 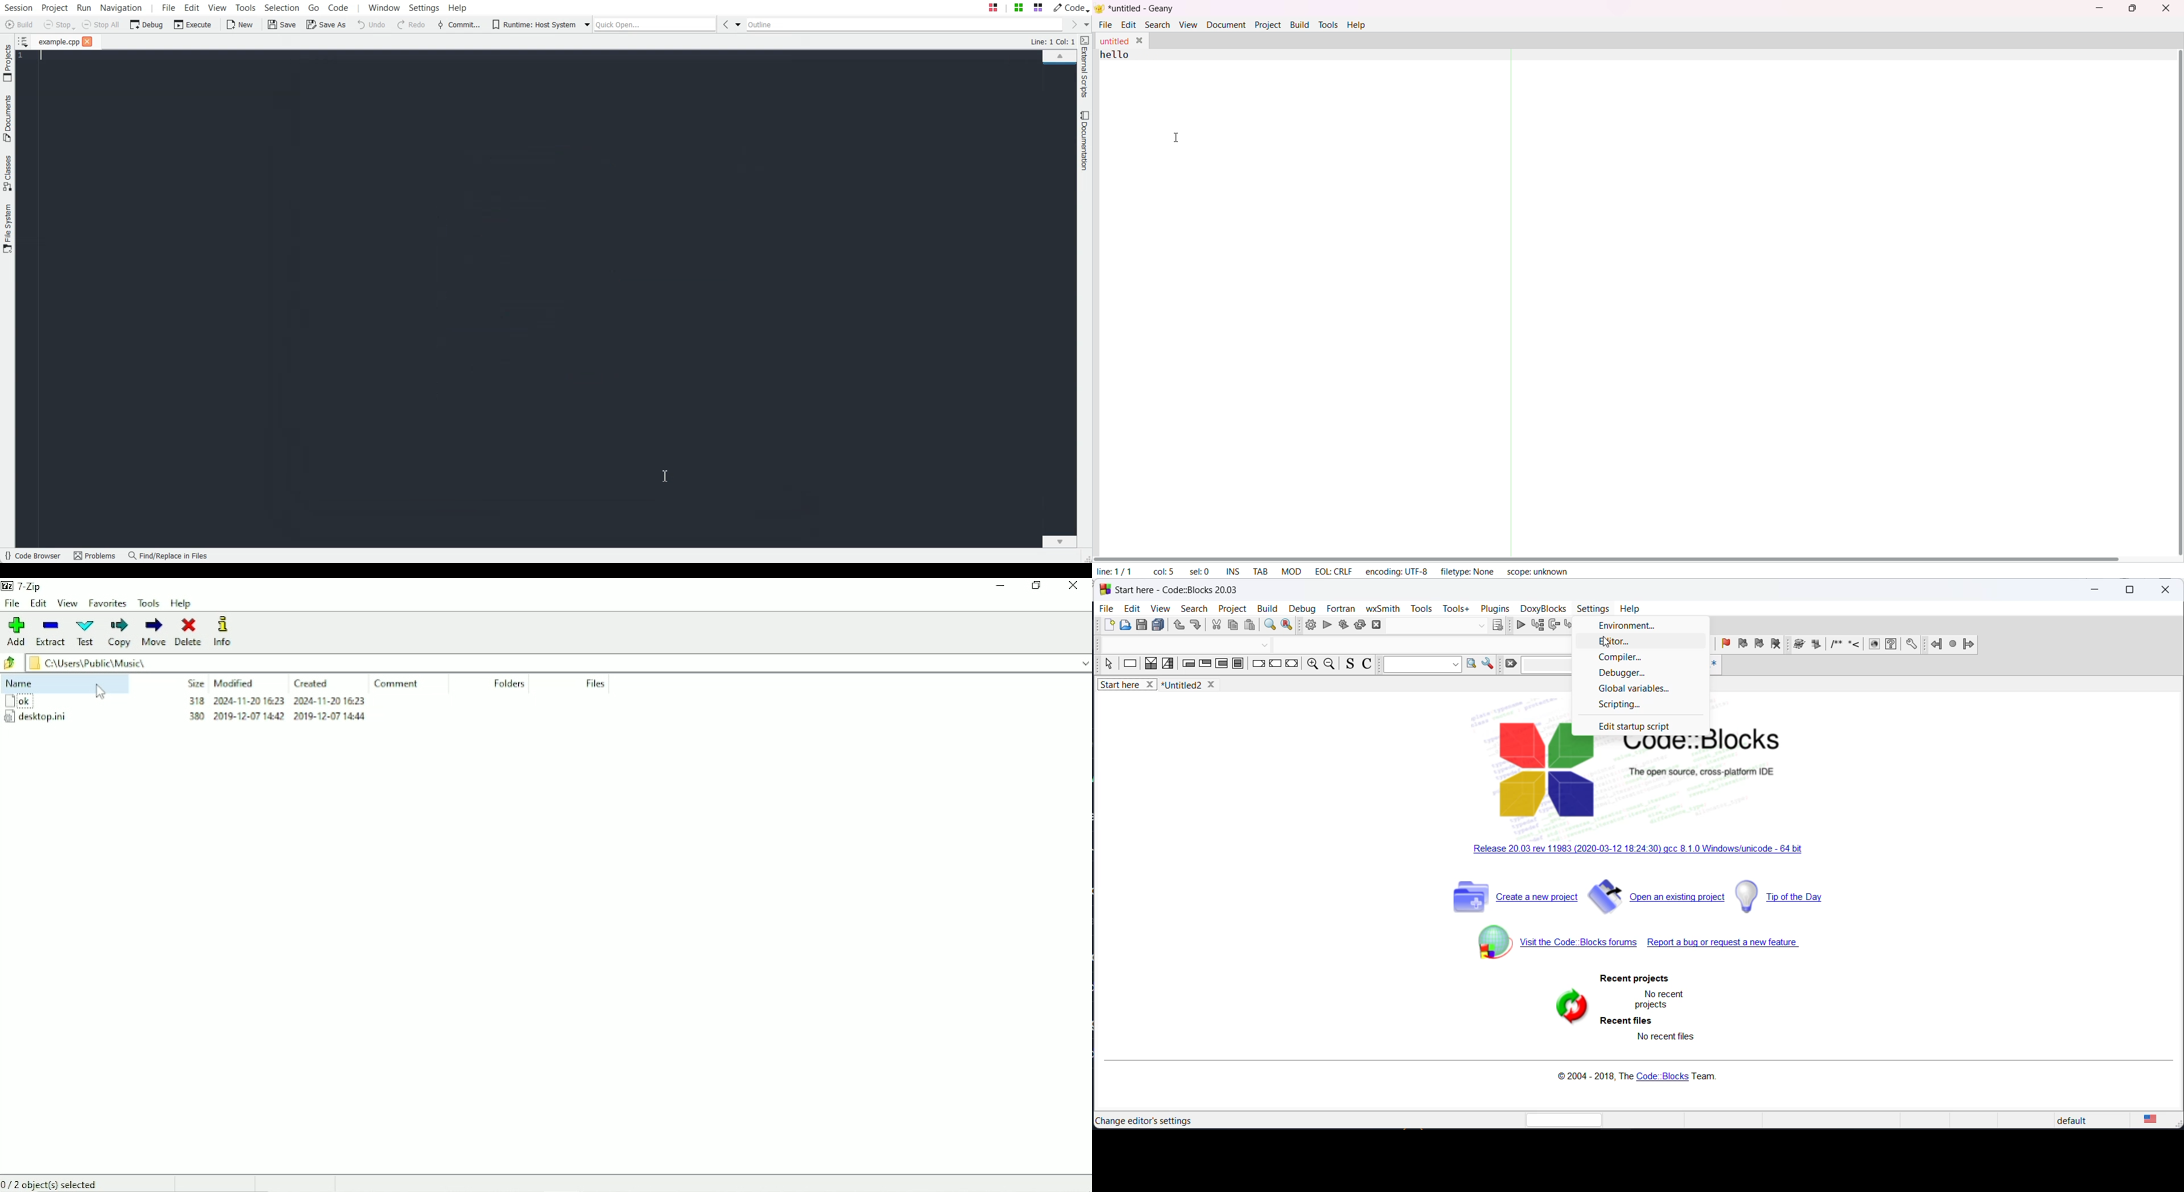 What do you see at coordinates (1912, 645) in the screenshot?
I see `setting` at bounding box center [1912, 645].